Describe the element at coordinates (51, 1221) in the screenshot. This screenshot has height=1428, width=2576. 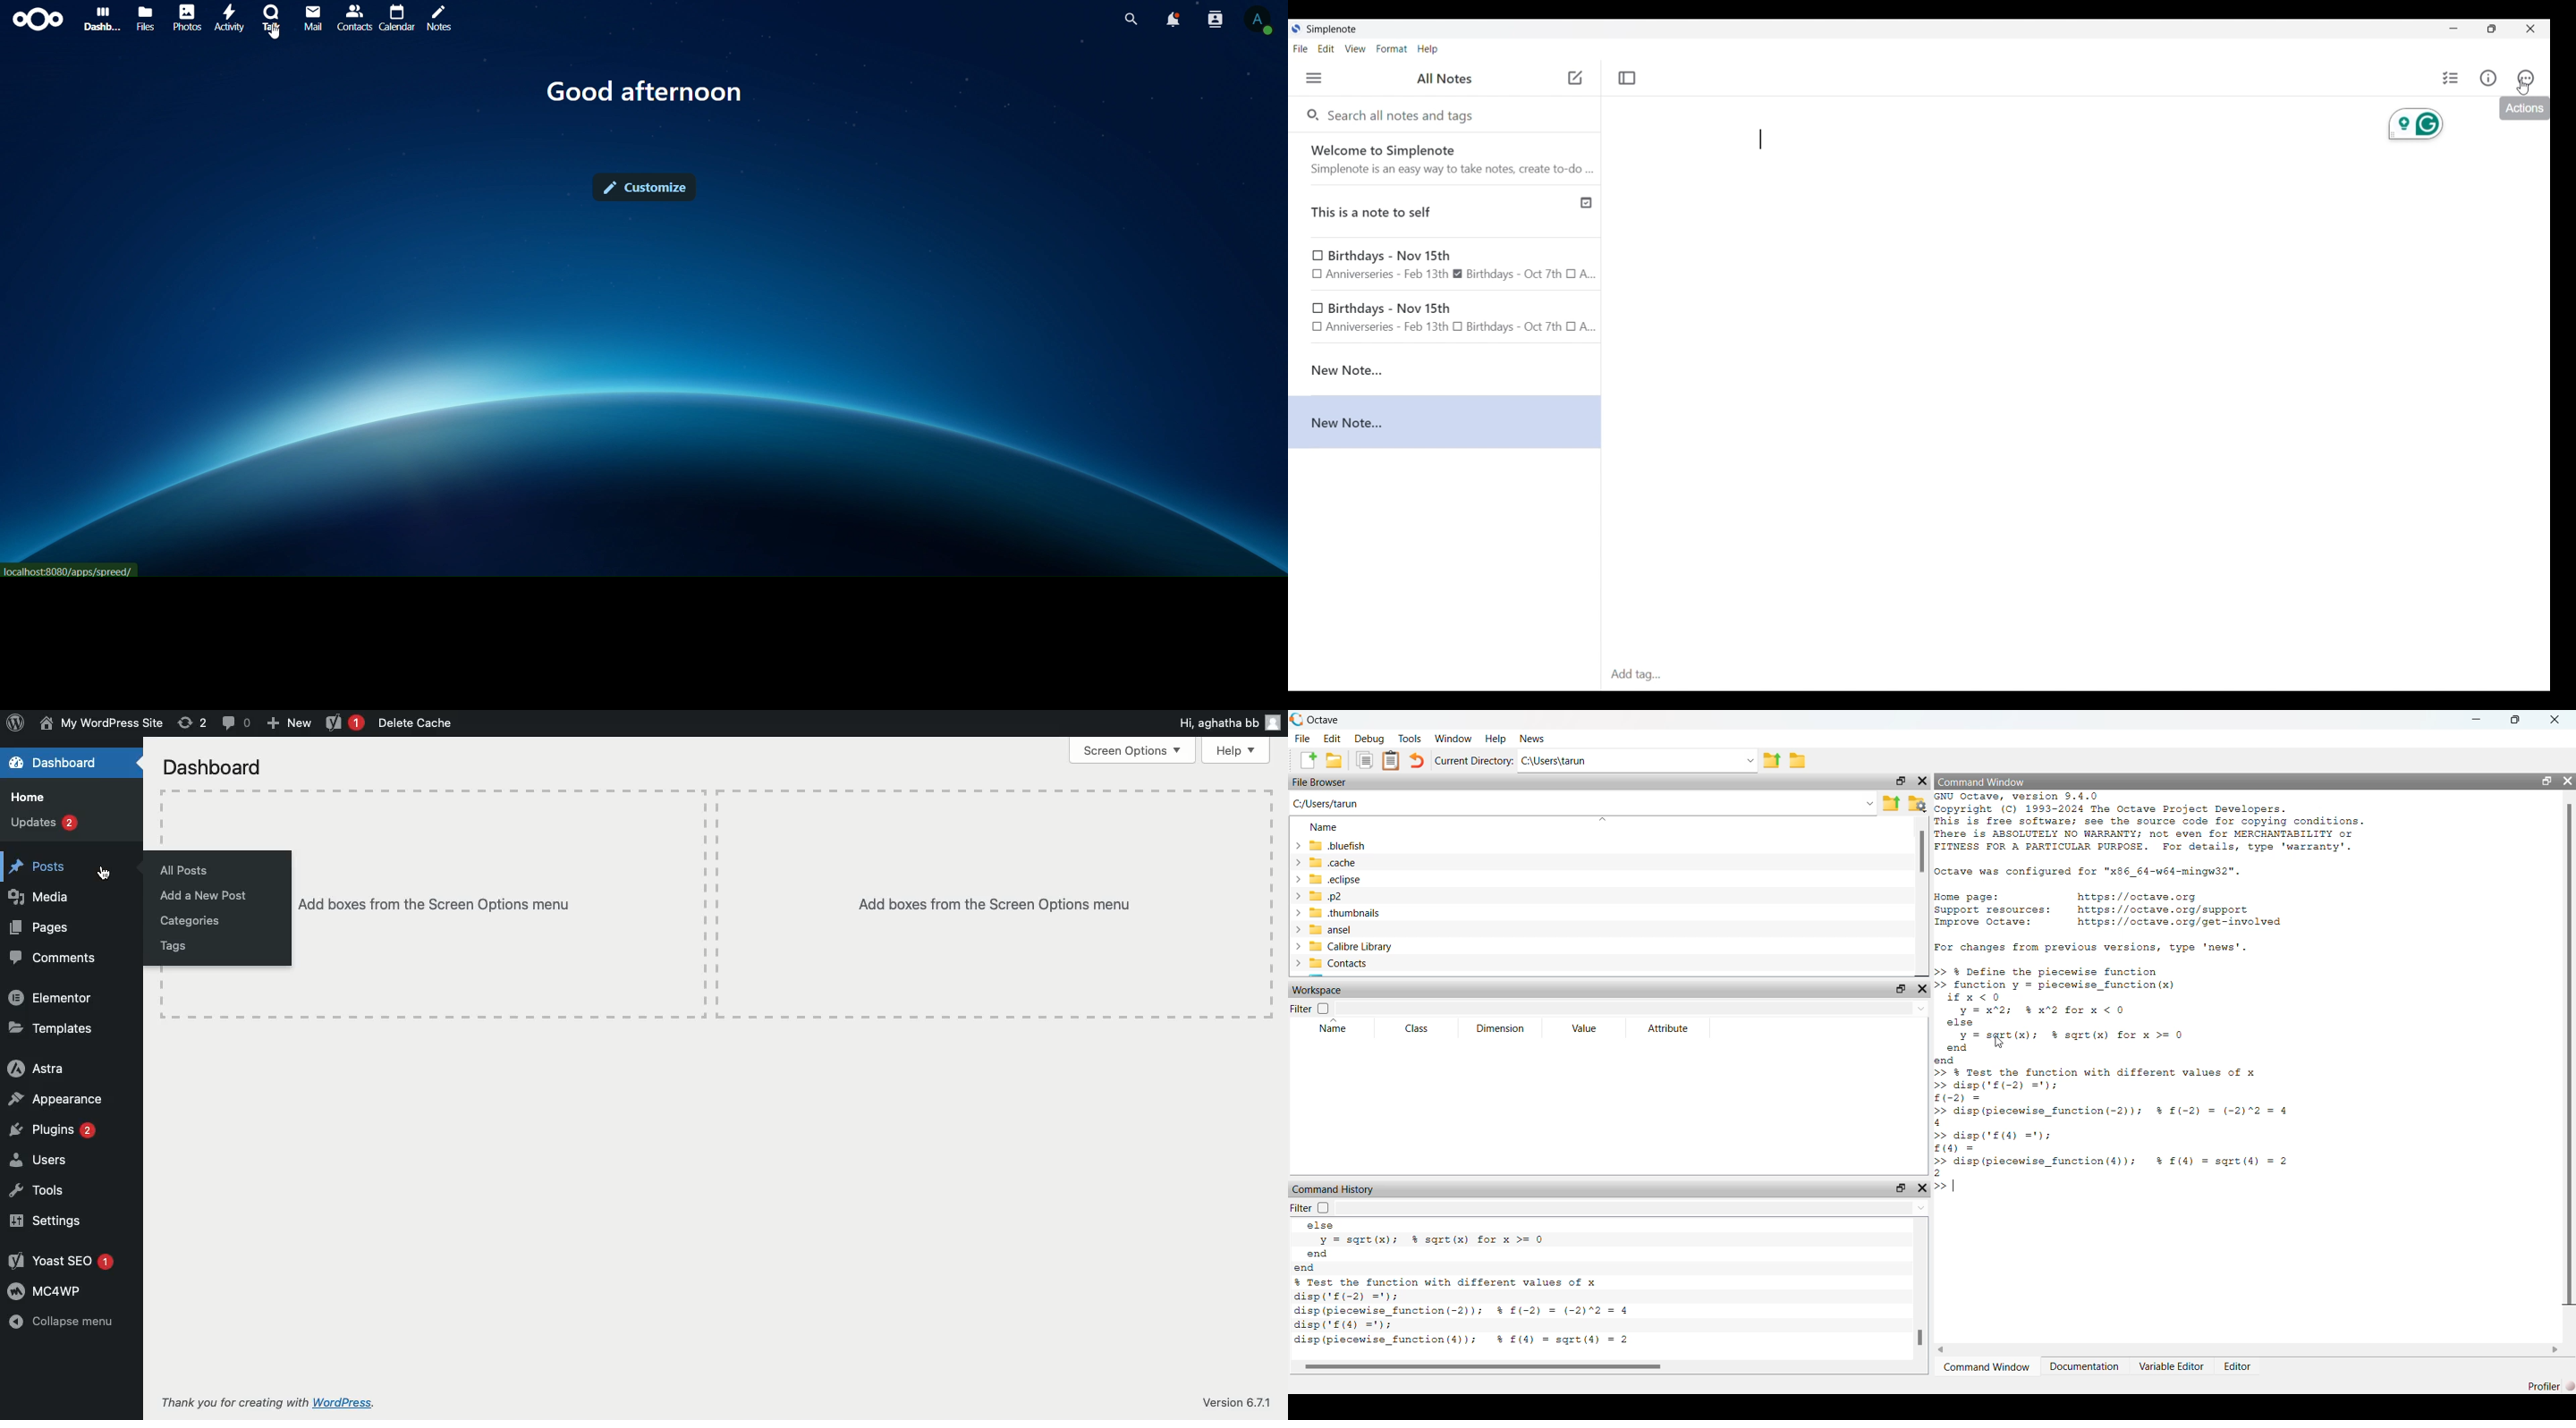
I see `Settings` at that location.